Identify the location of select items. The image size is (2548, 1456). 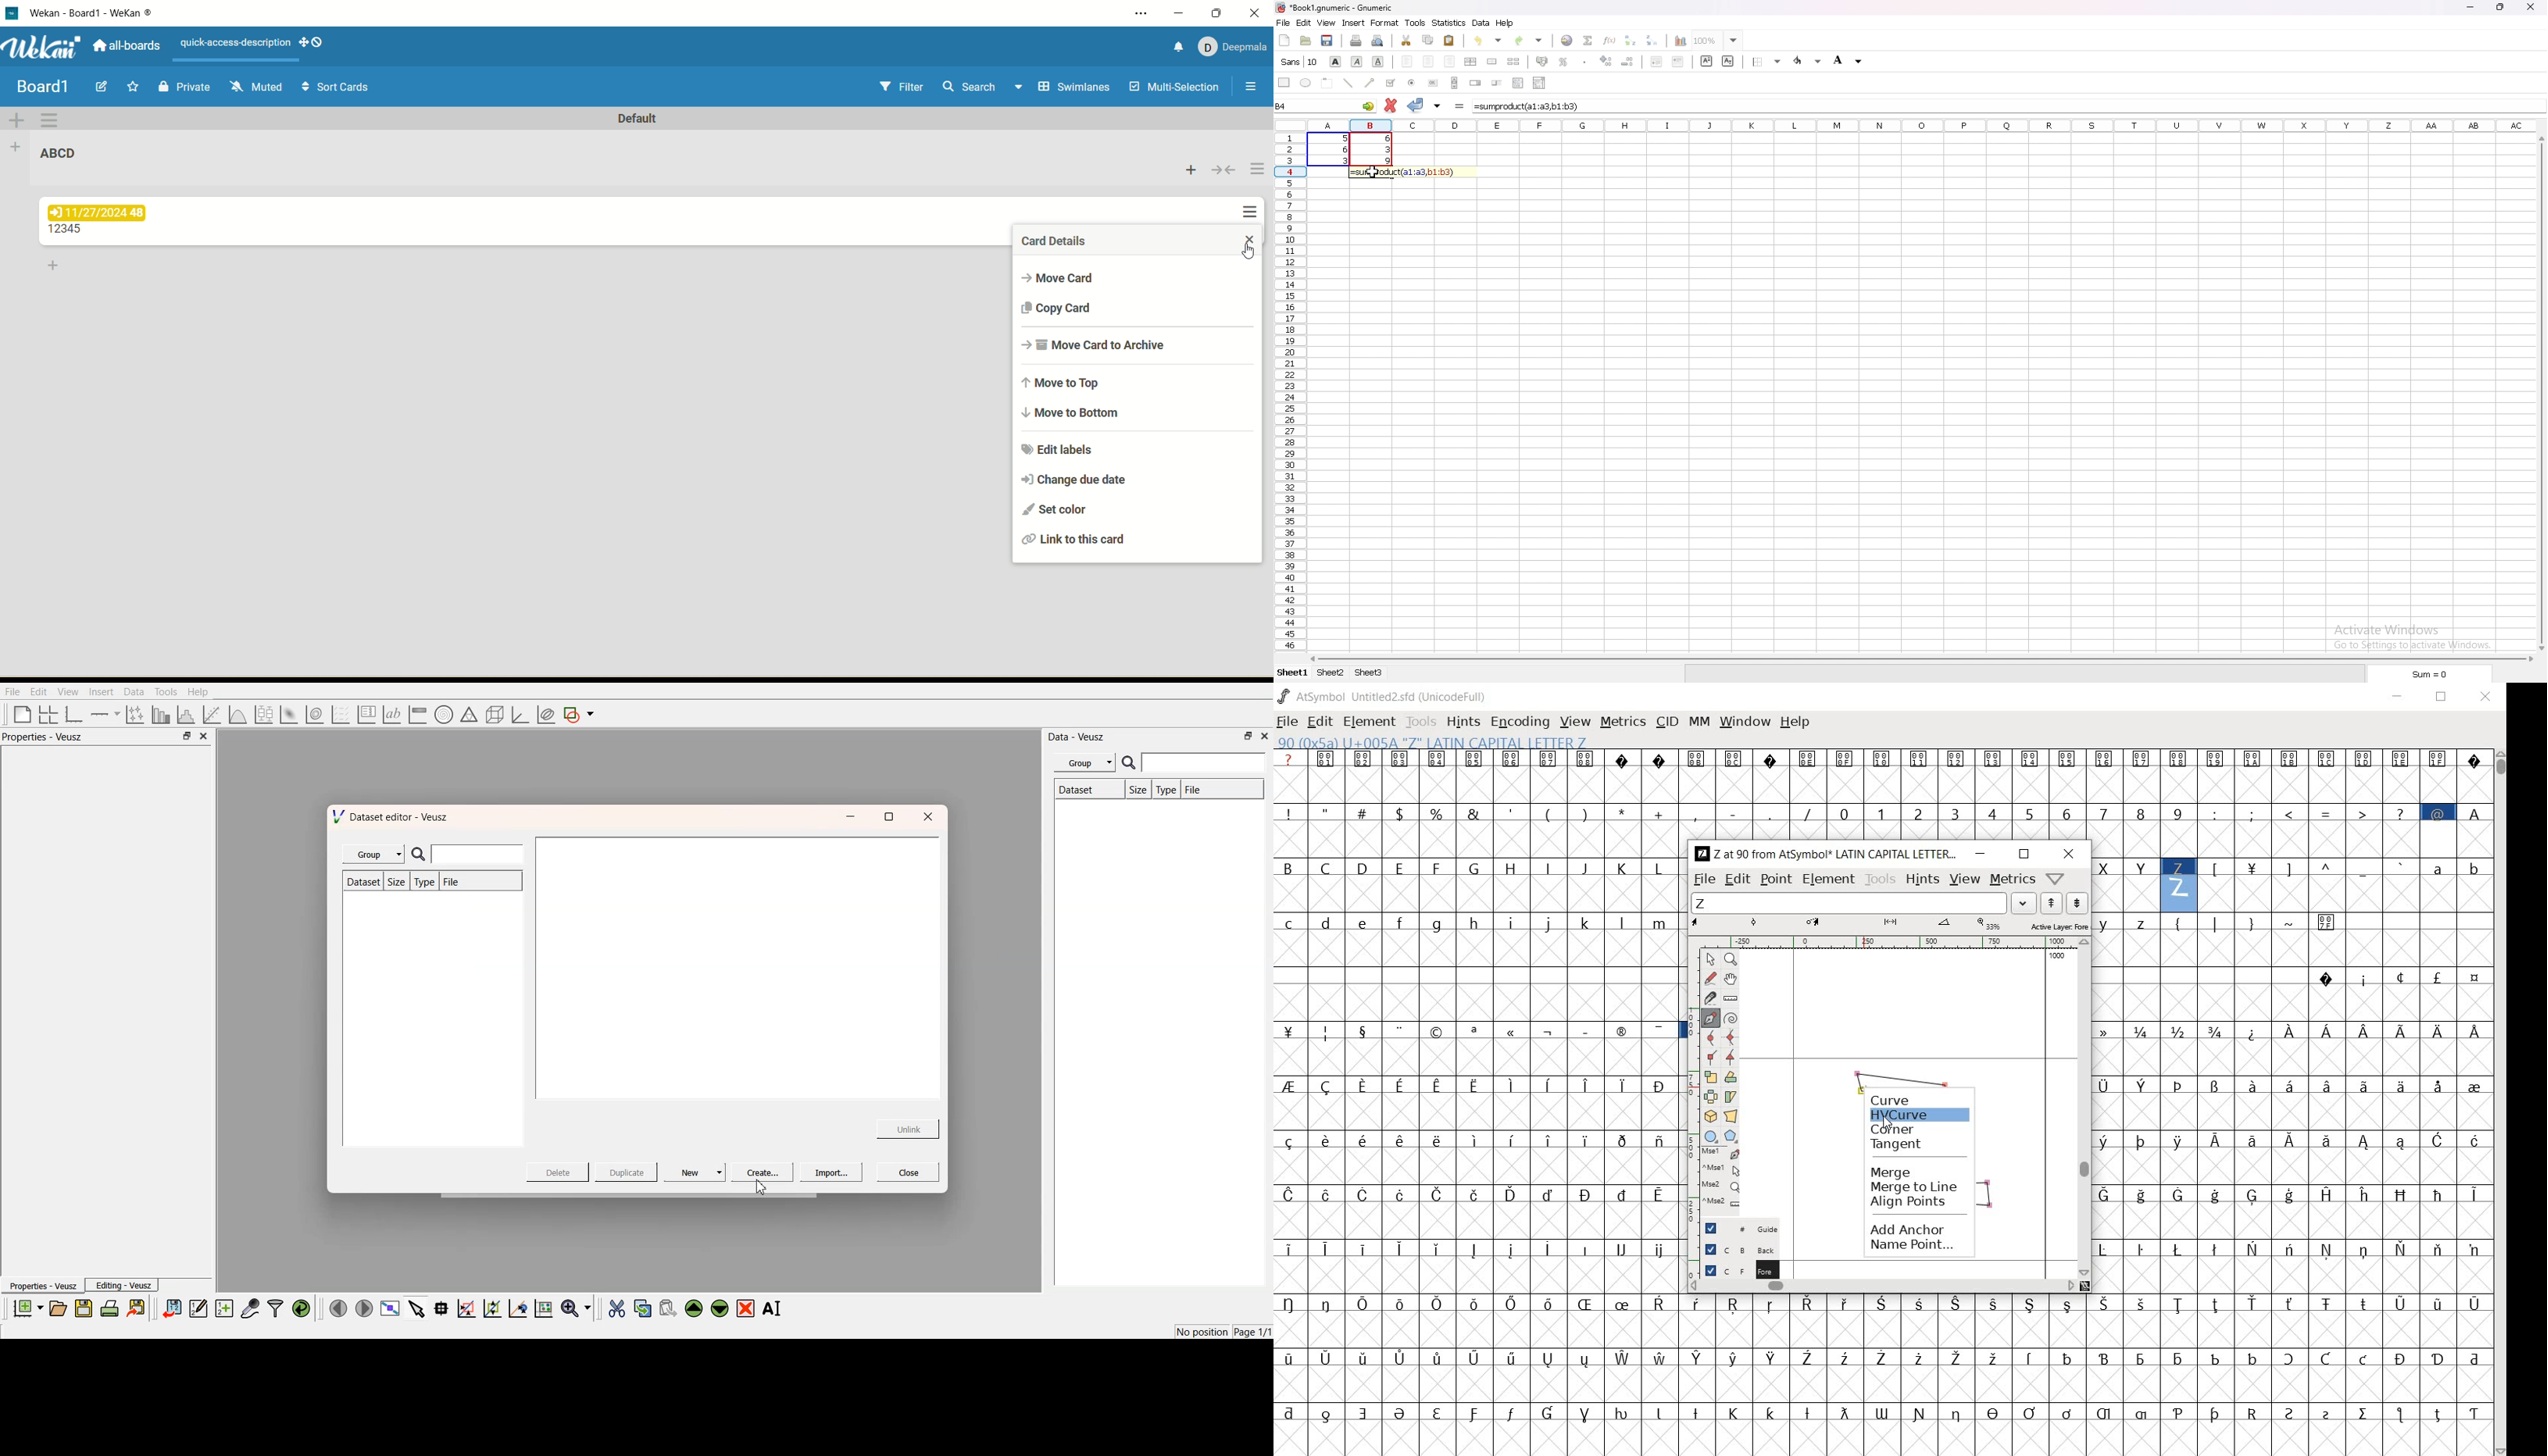
(417, 1308).